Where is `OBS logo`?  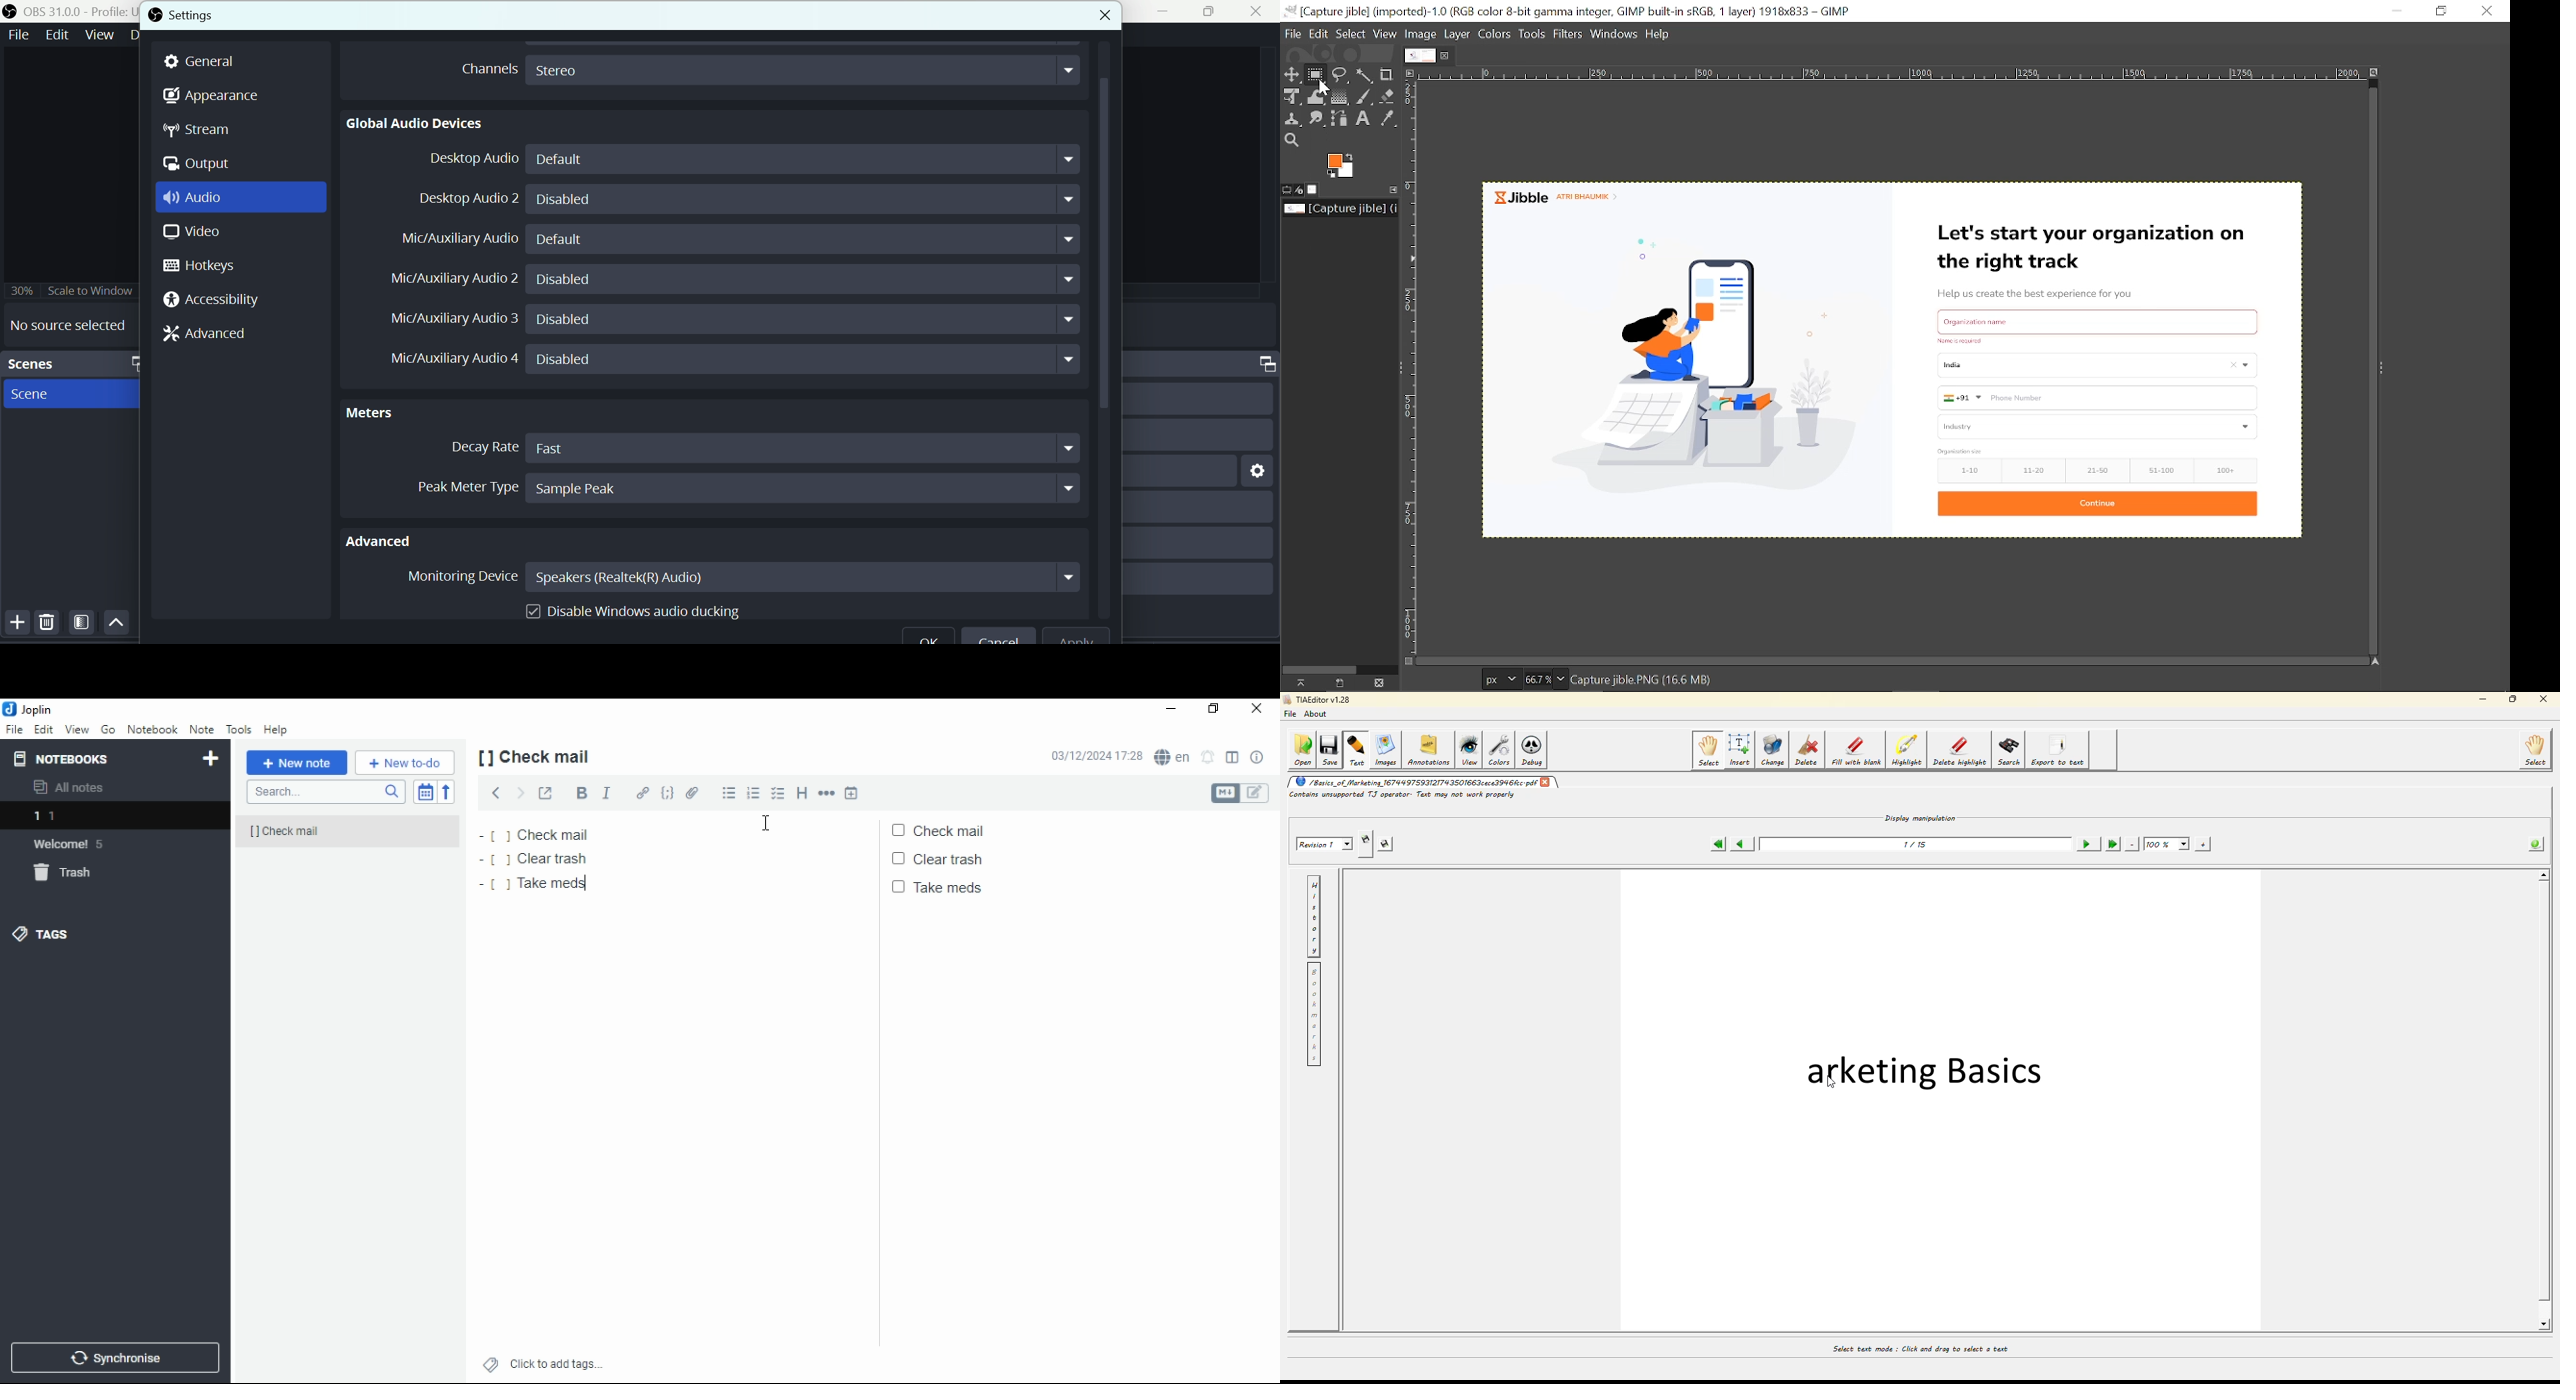
OBS logo is located at coordinates (11, 11).